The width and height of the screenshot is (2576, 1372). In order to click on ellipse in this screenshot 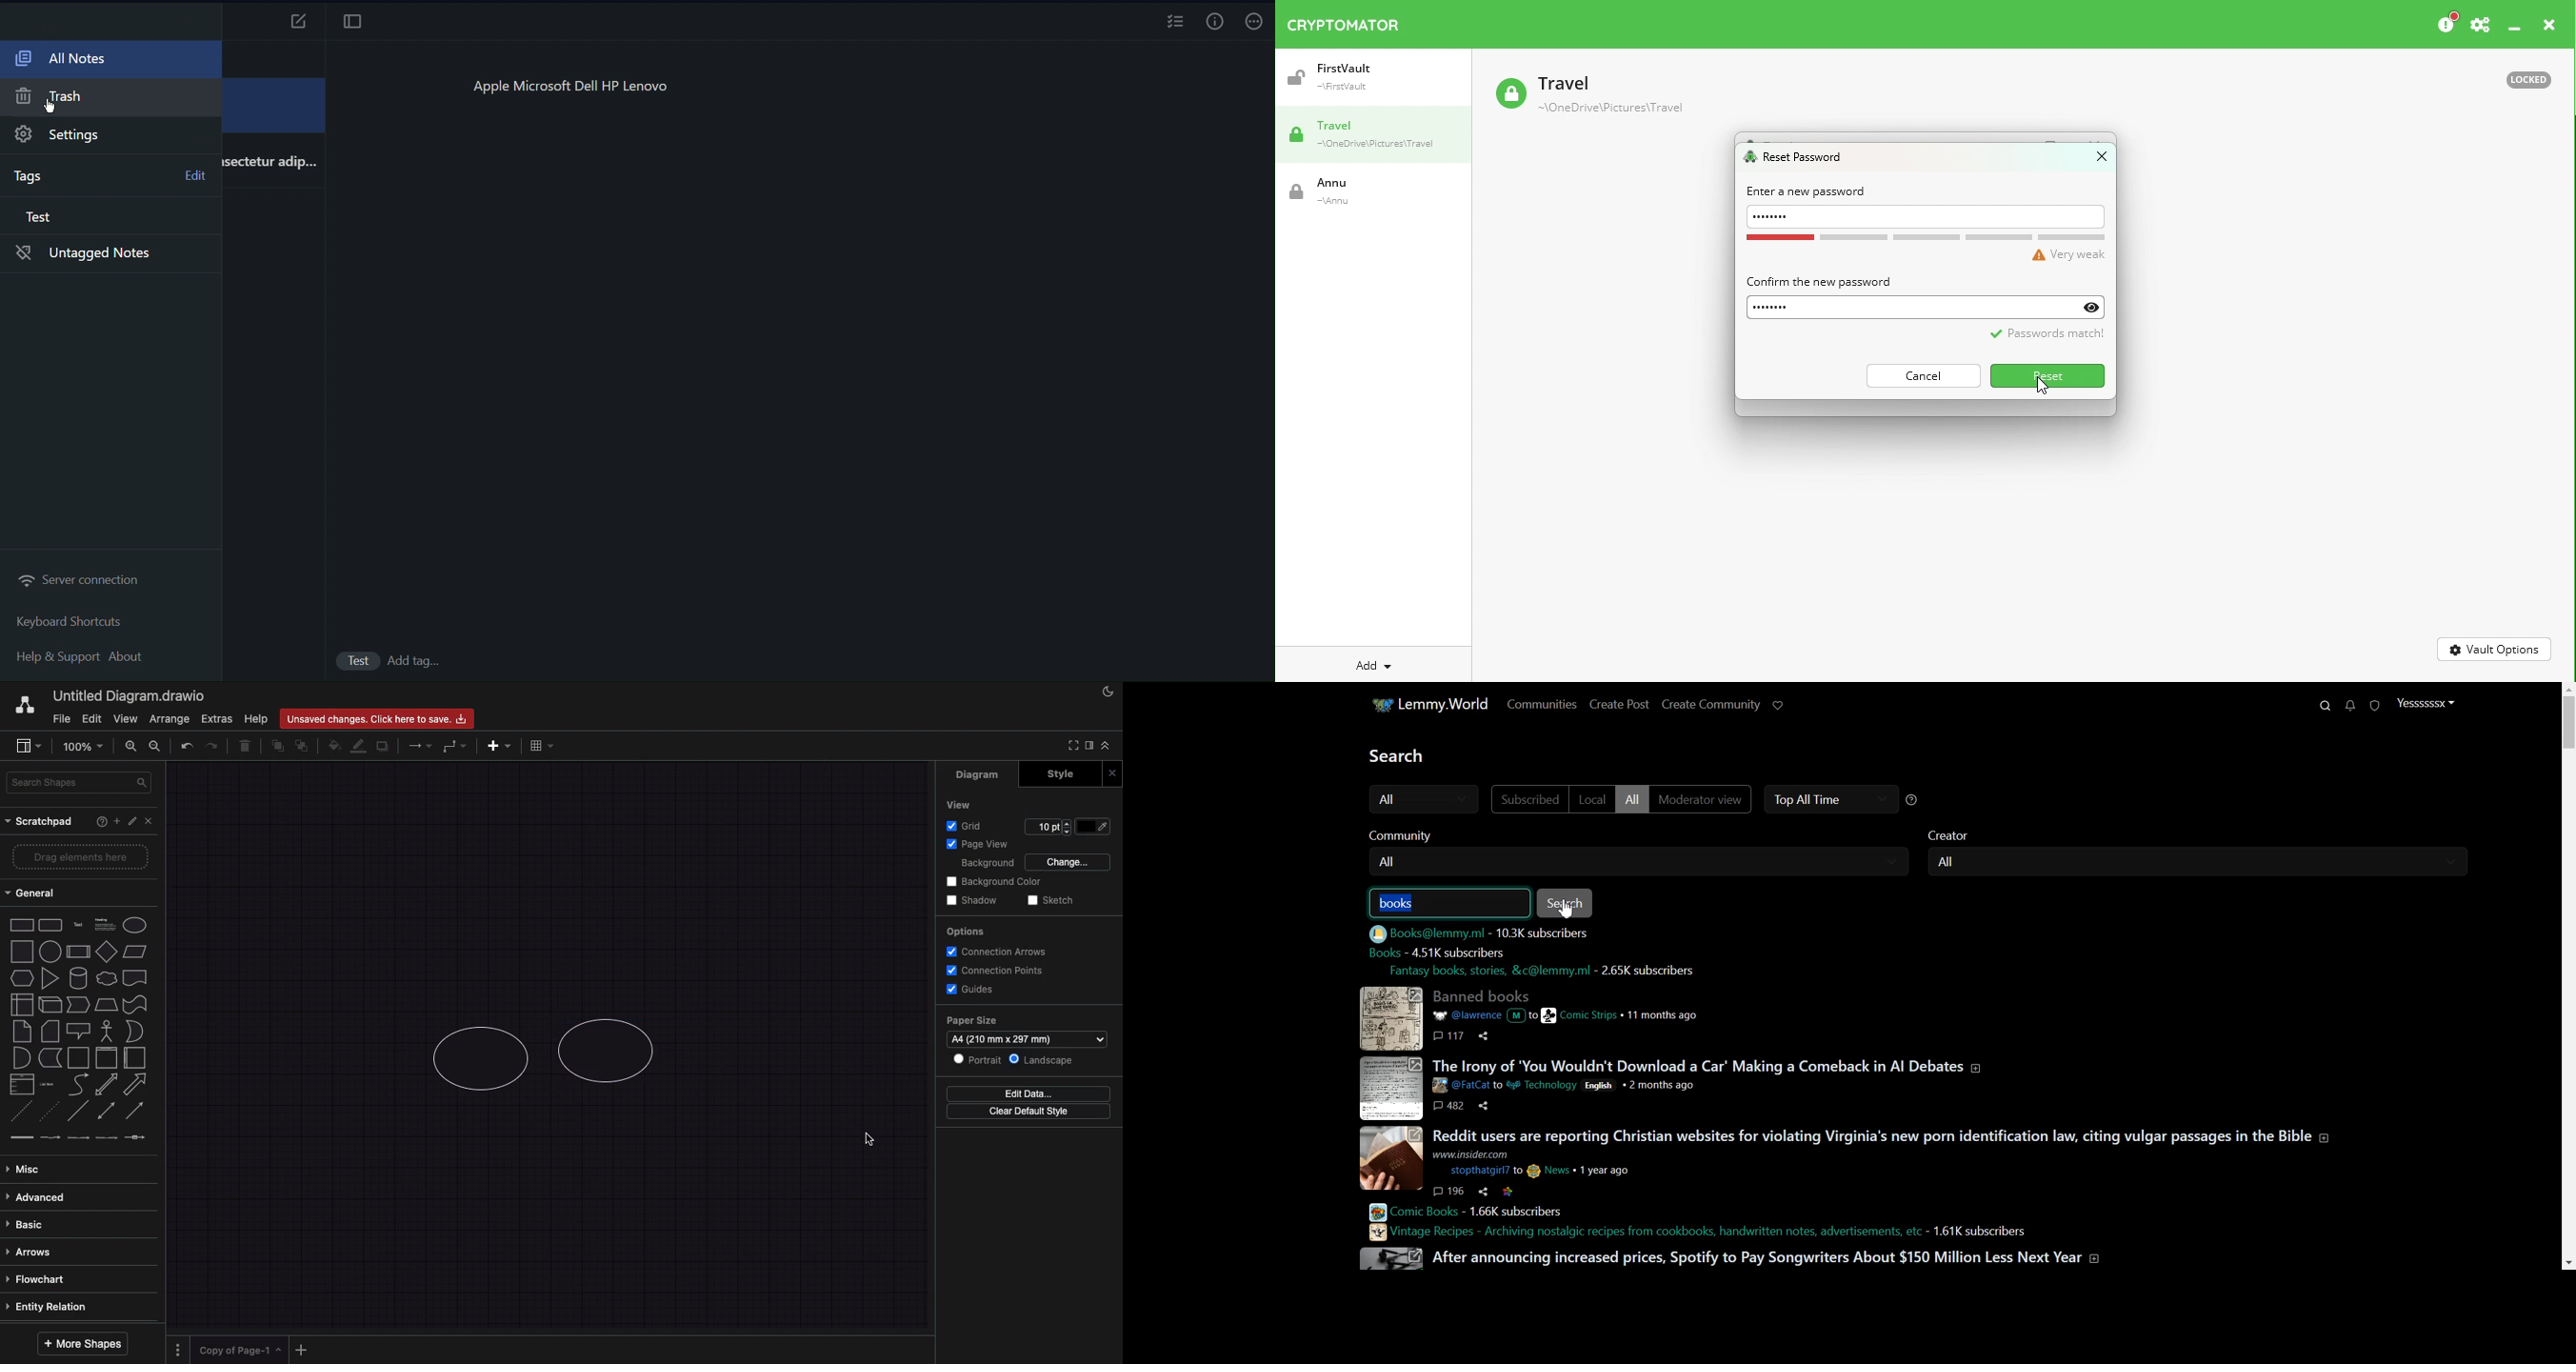, I will do `click(135, 925)`.